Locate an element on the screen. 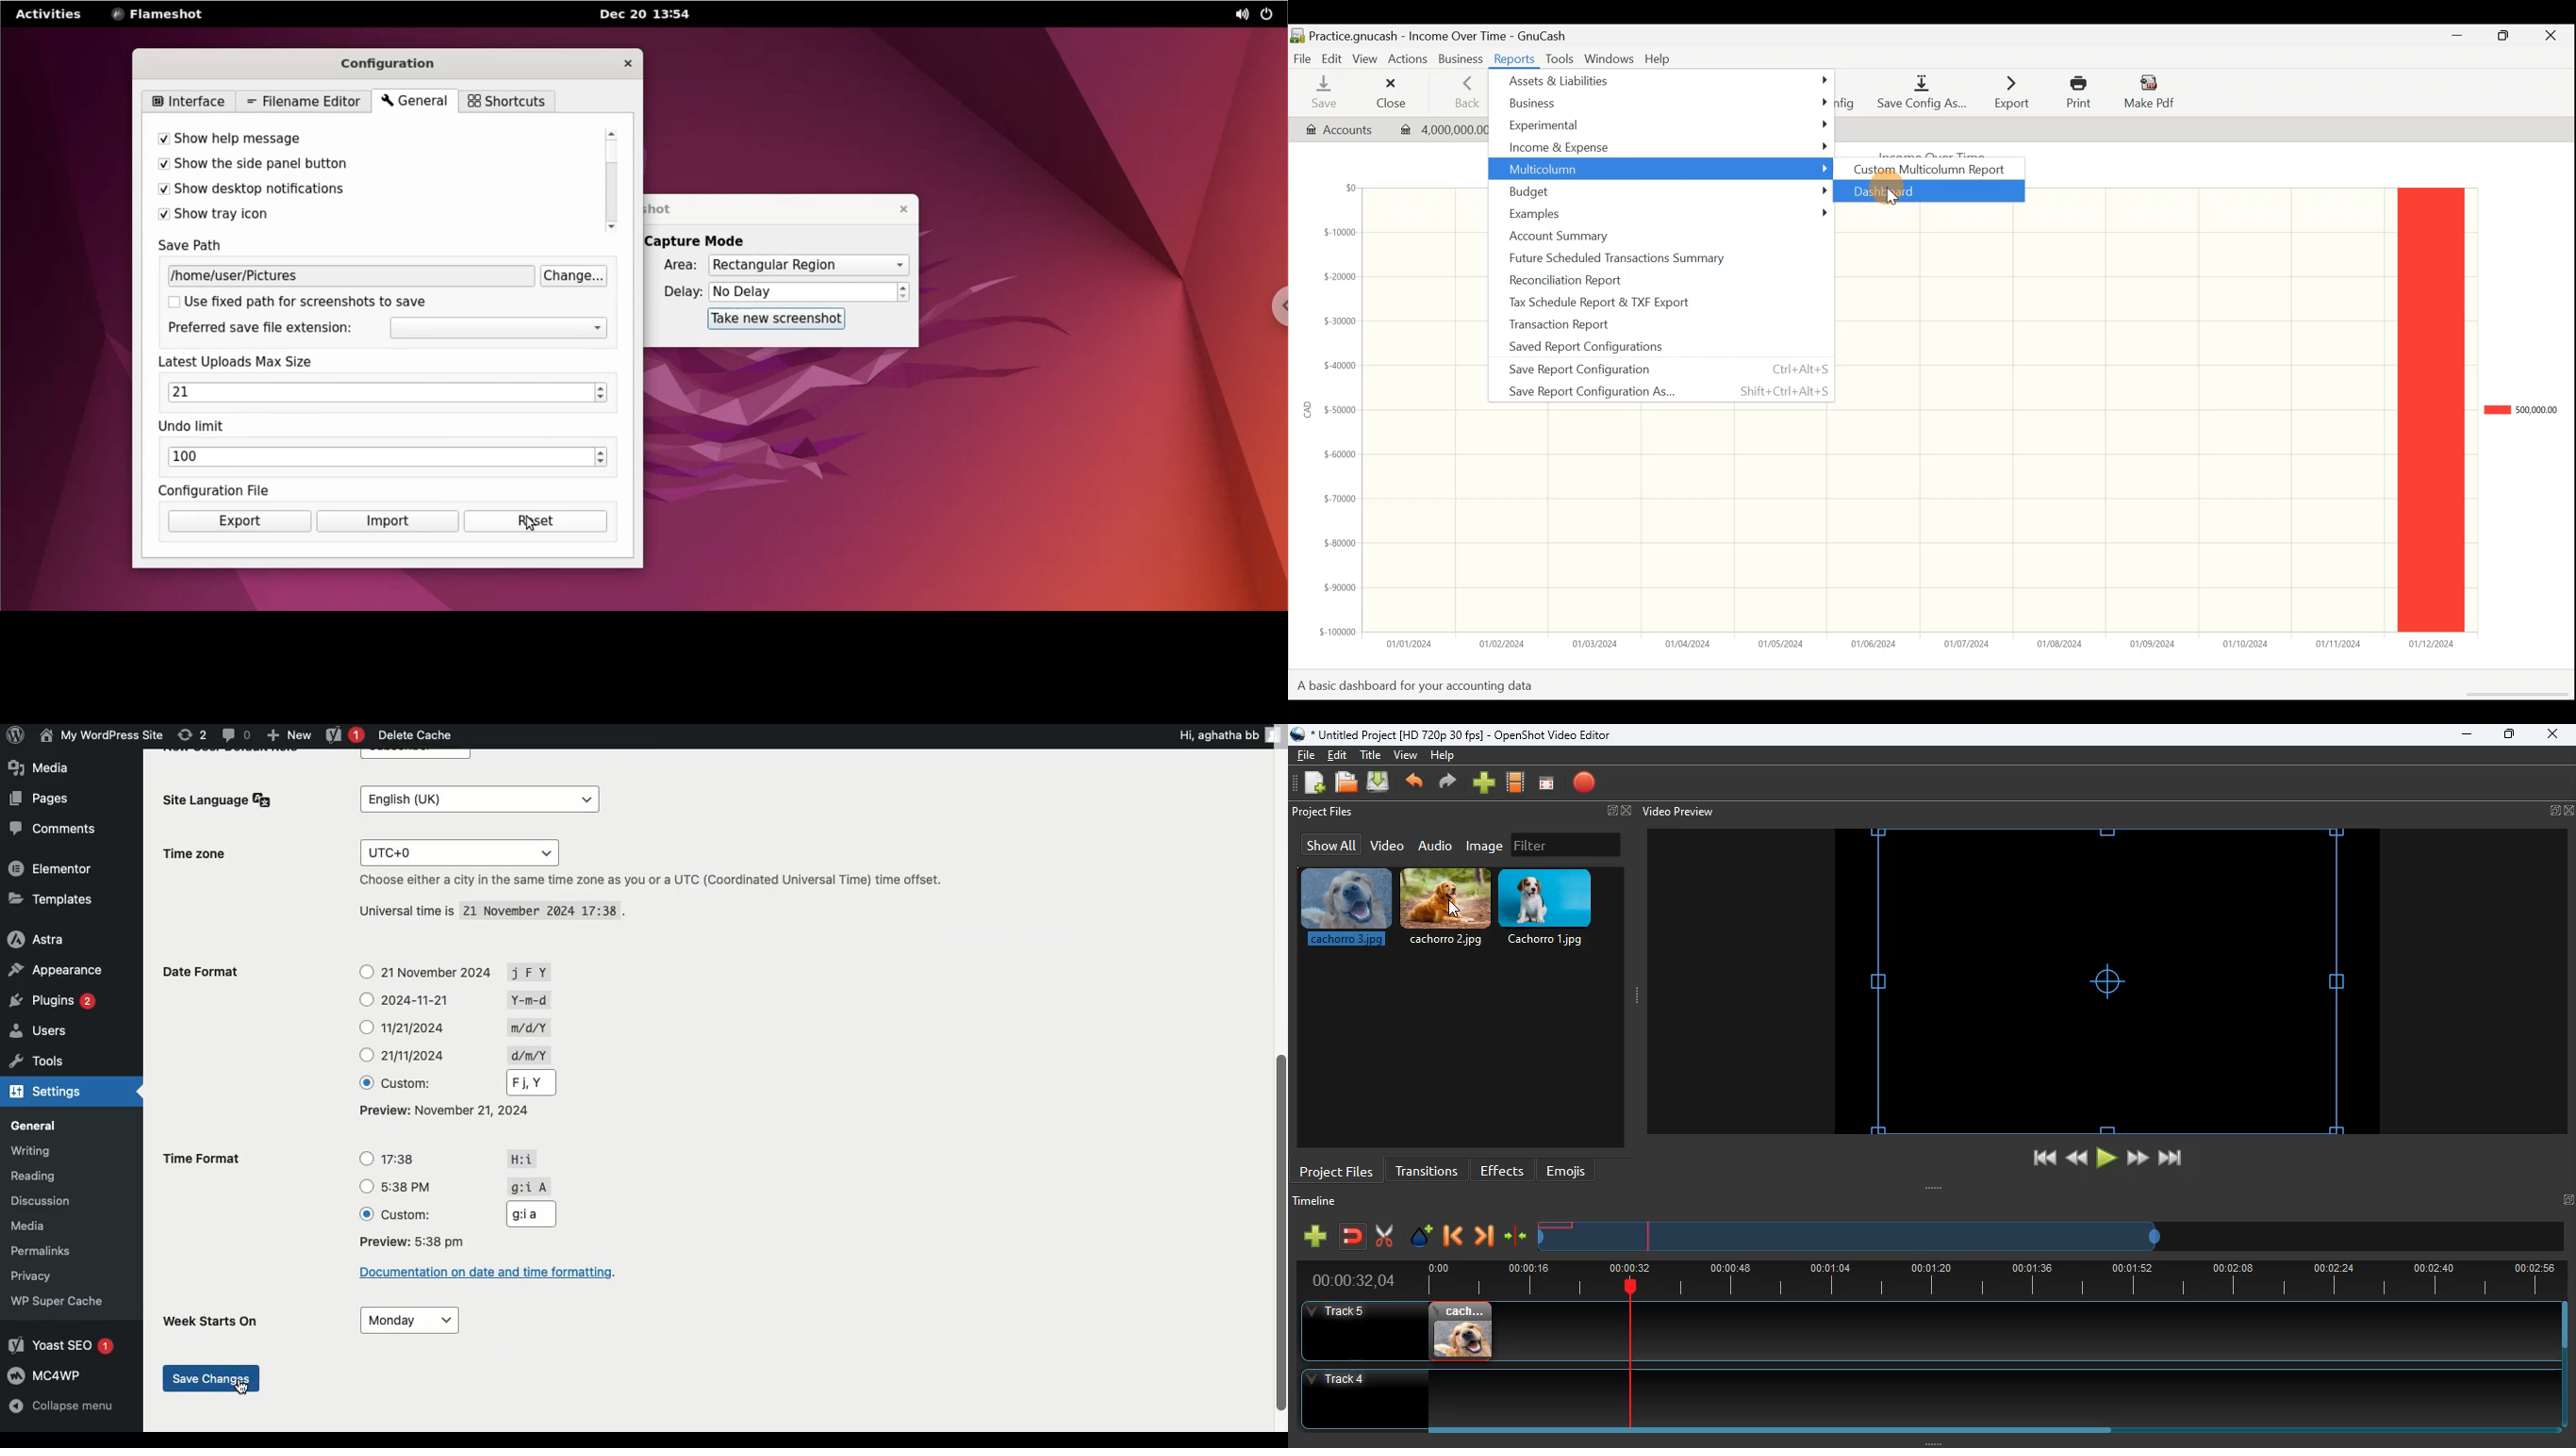  track 5 is located at coordinates (1341, 1312).